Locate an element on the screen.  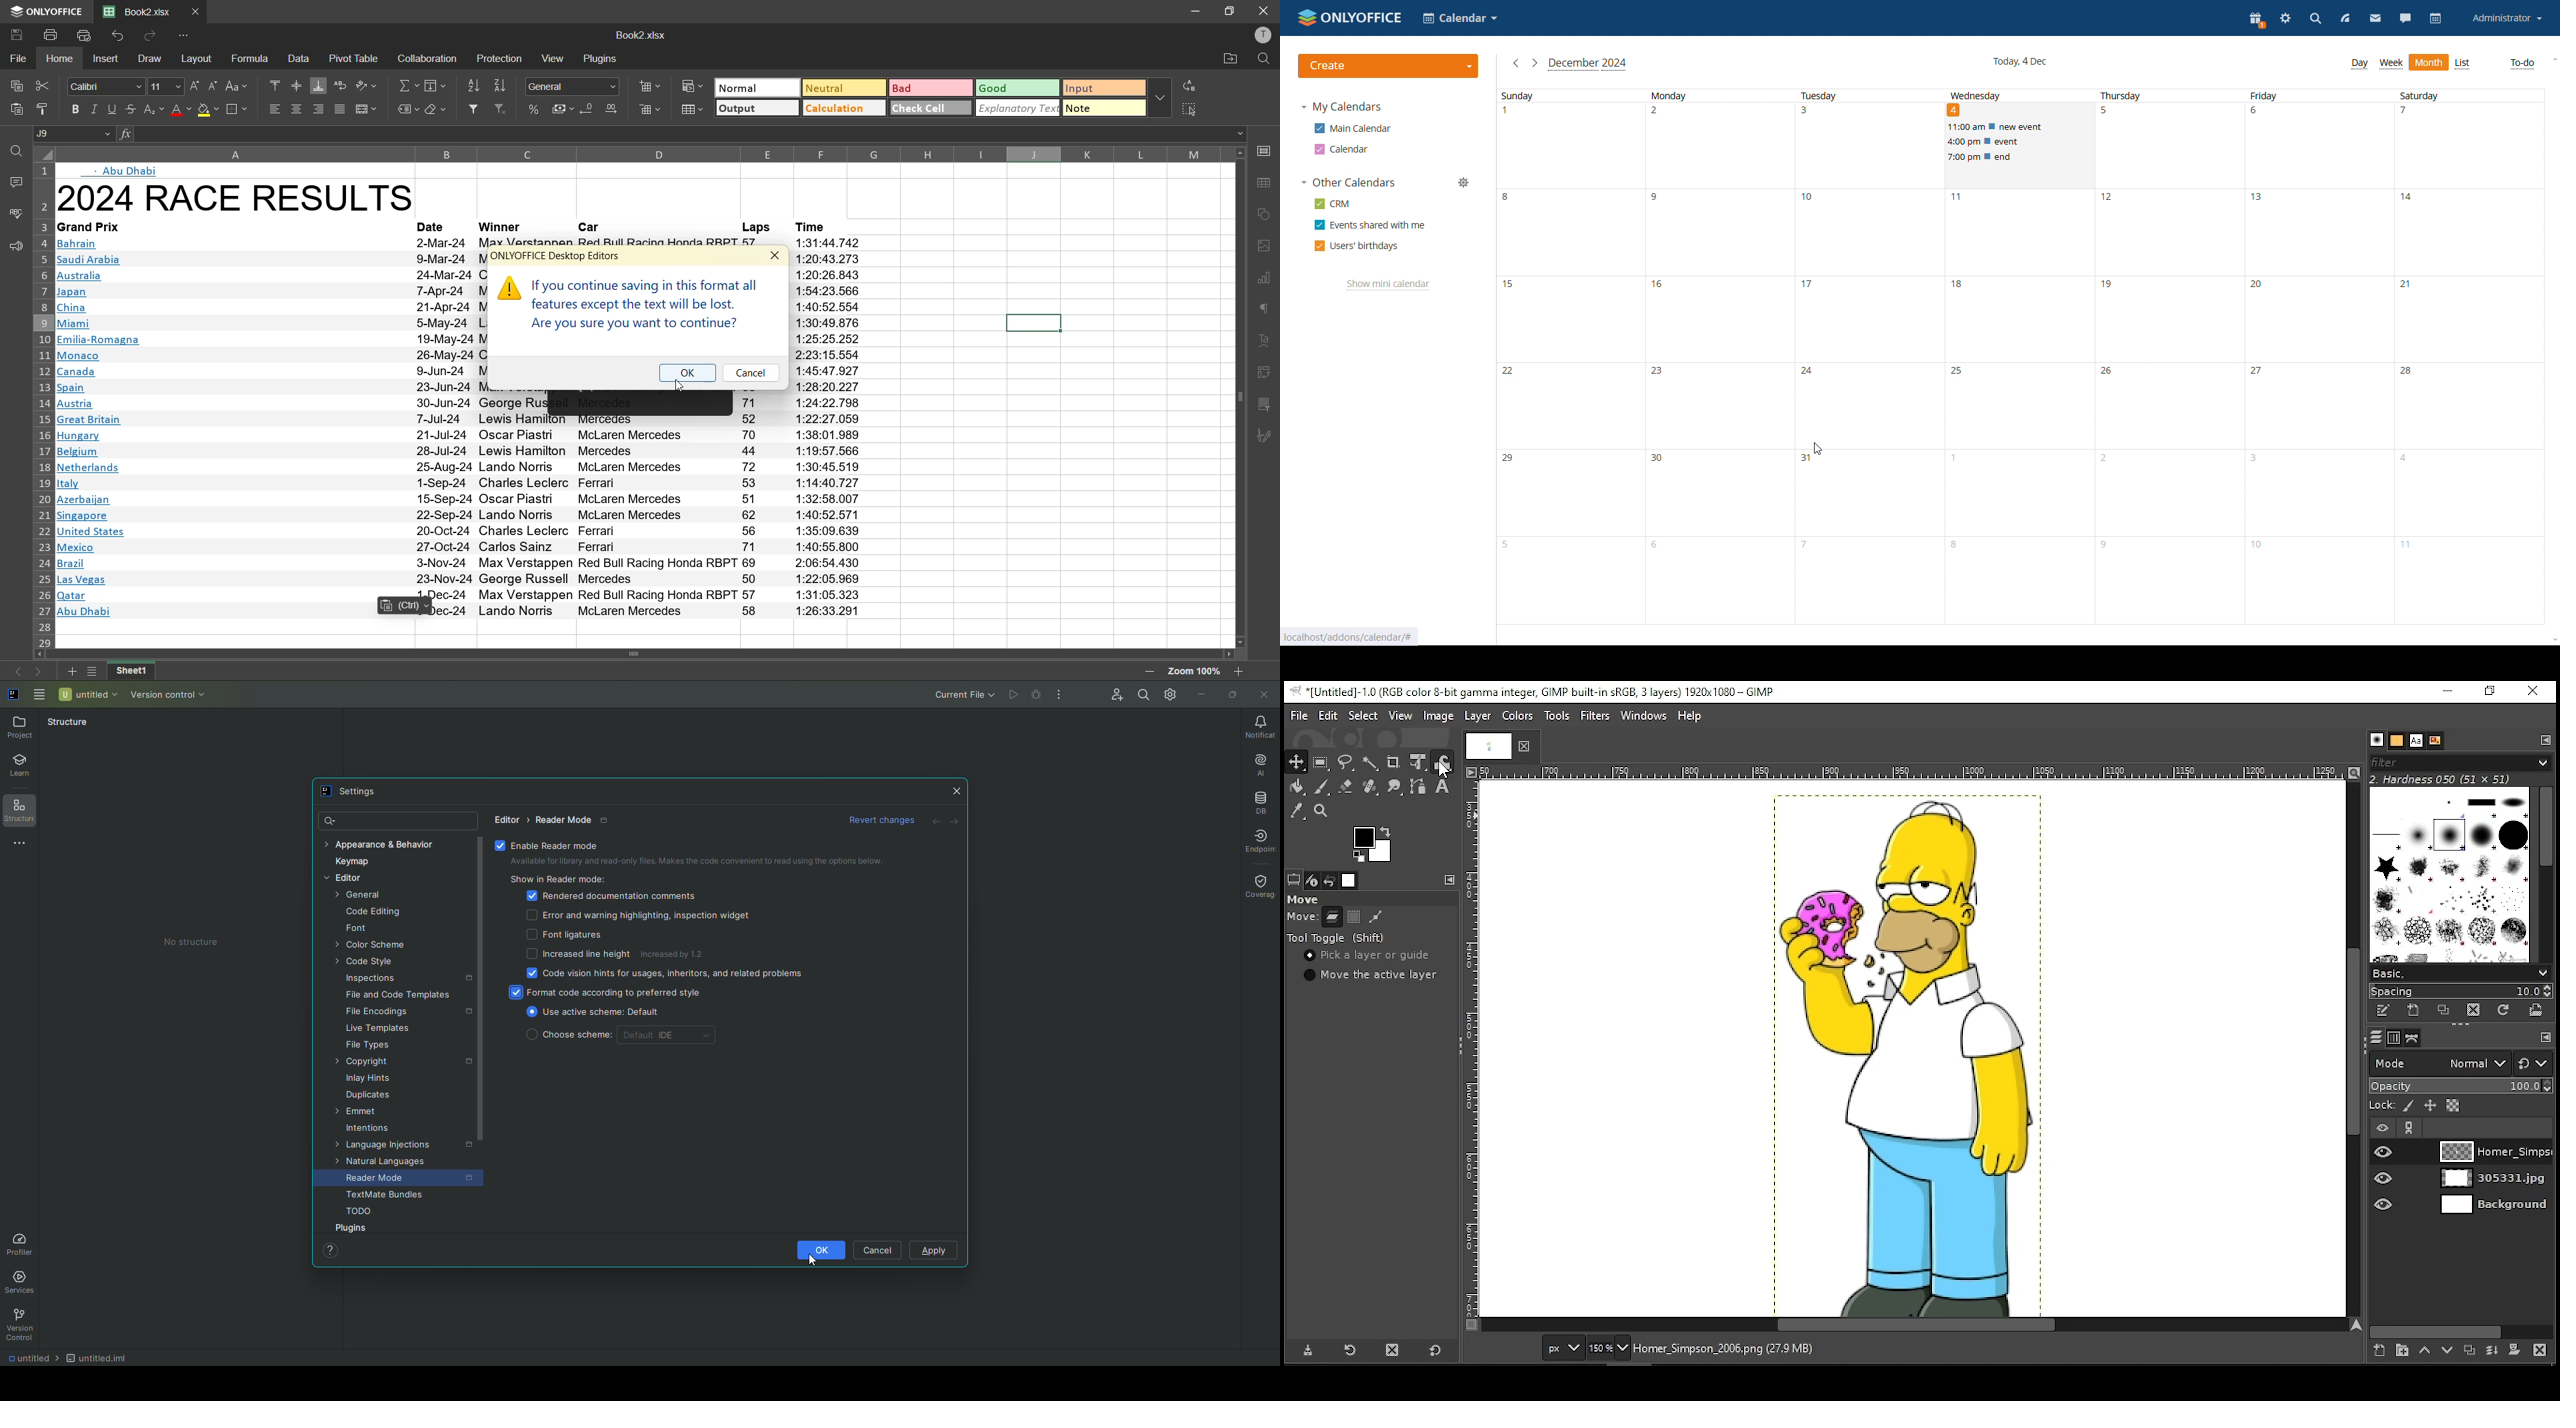
present is located at coordinates (2256, 20).